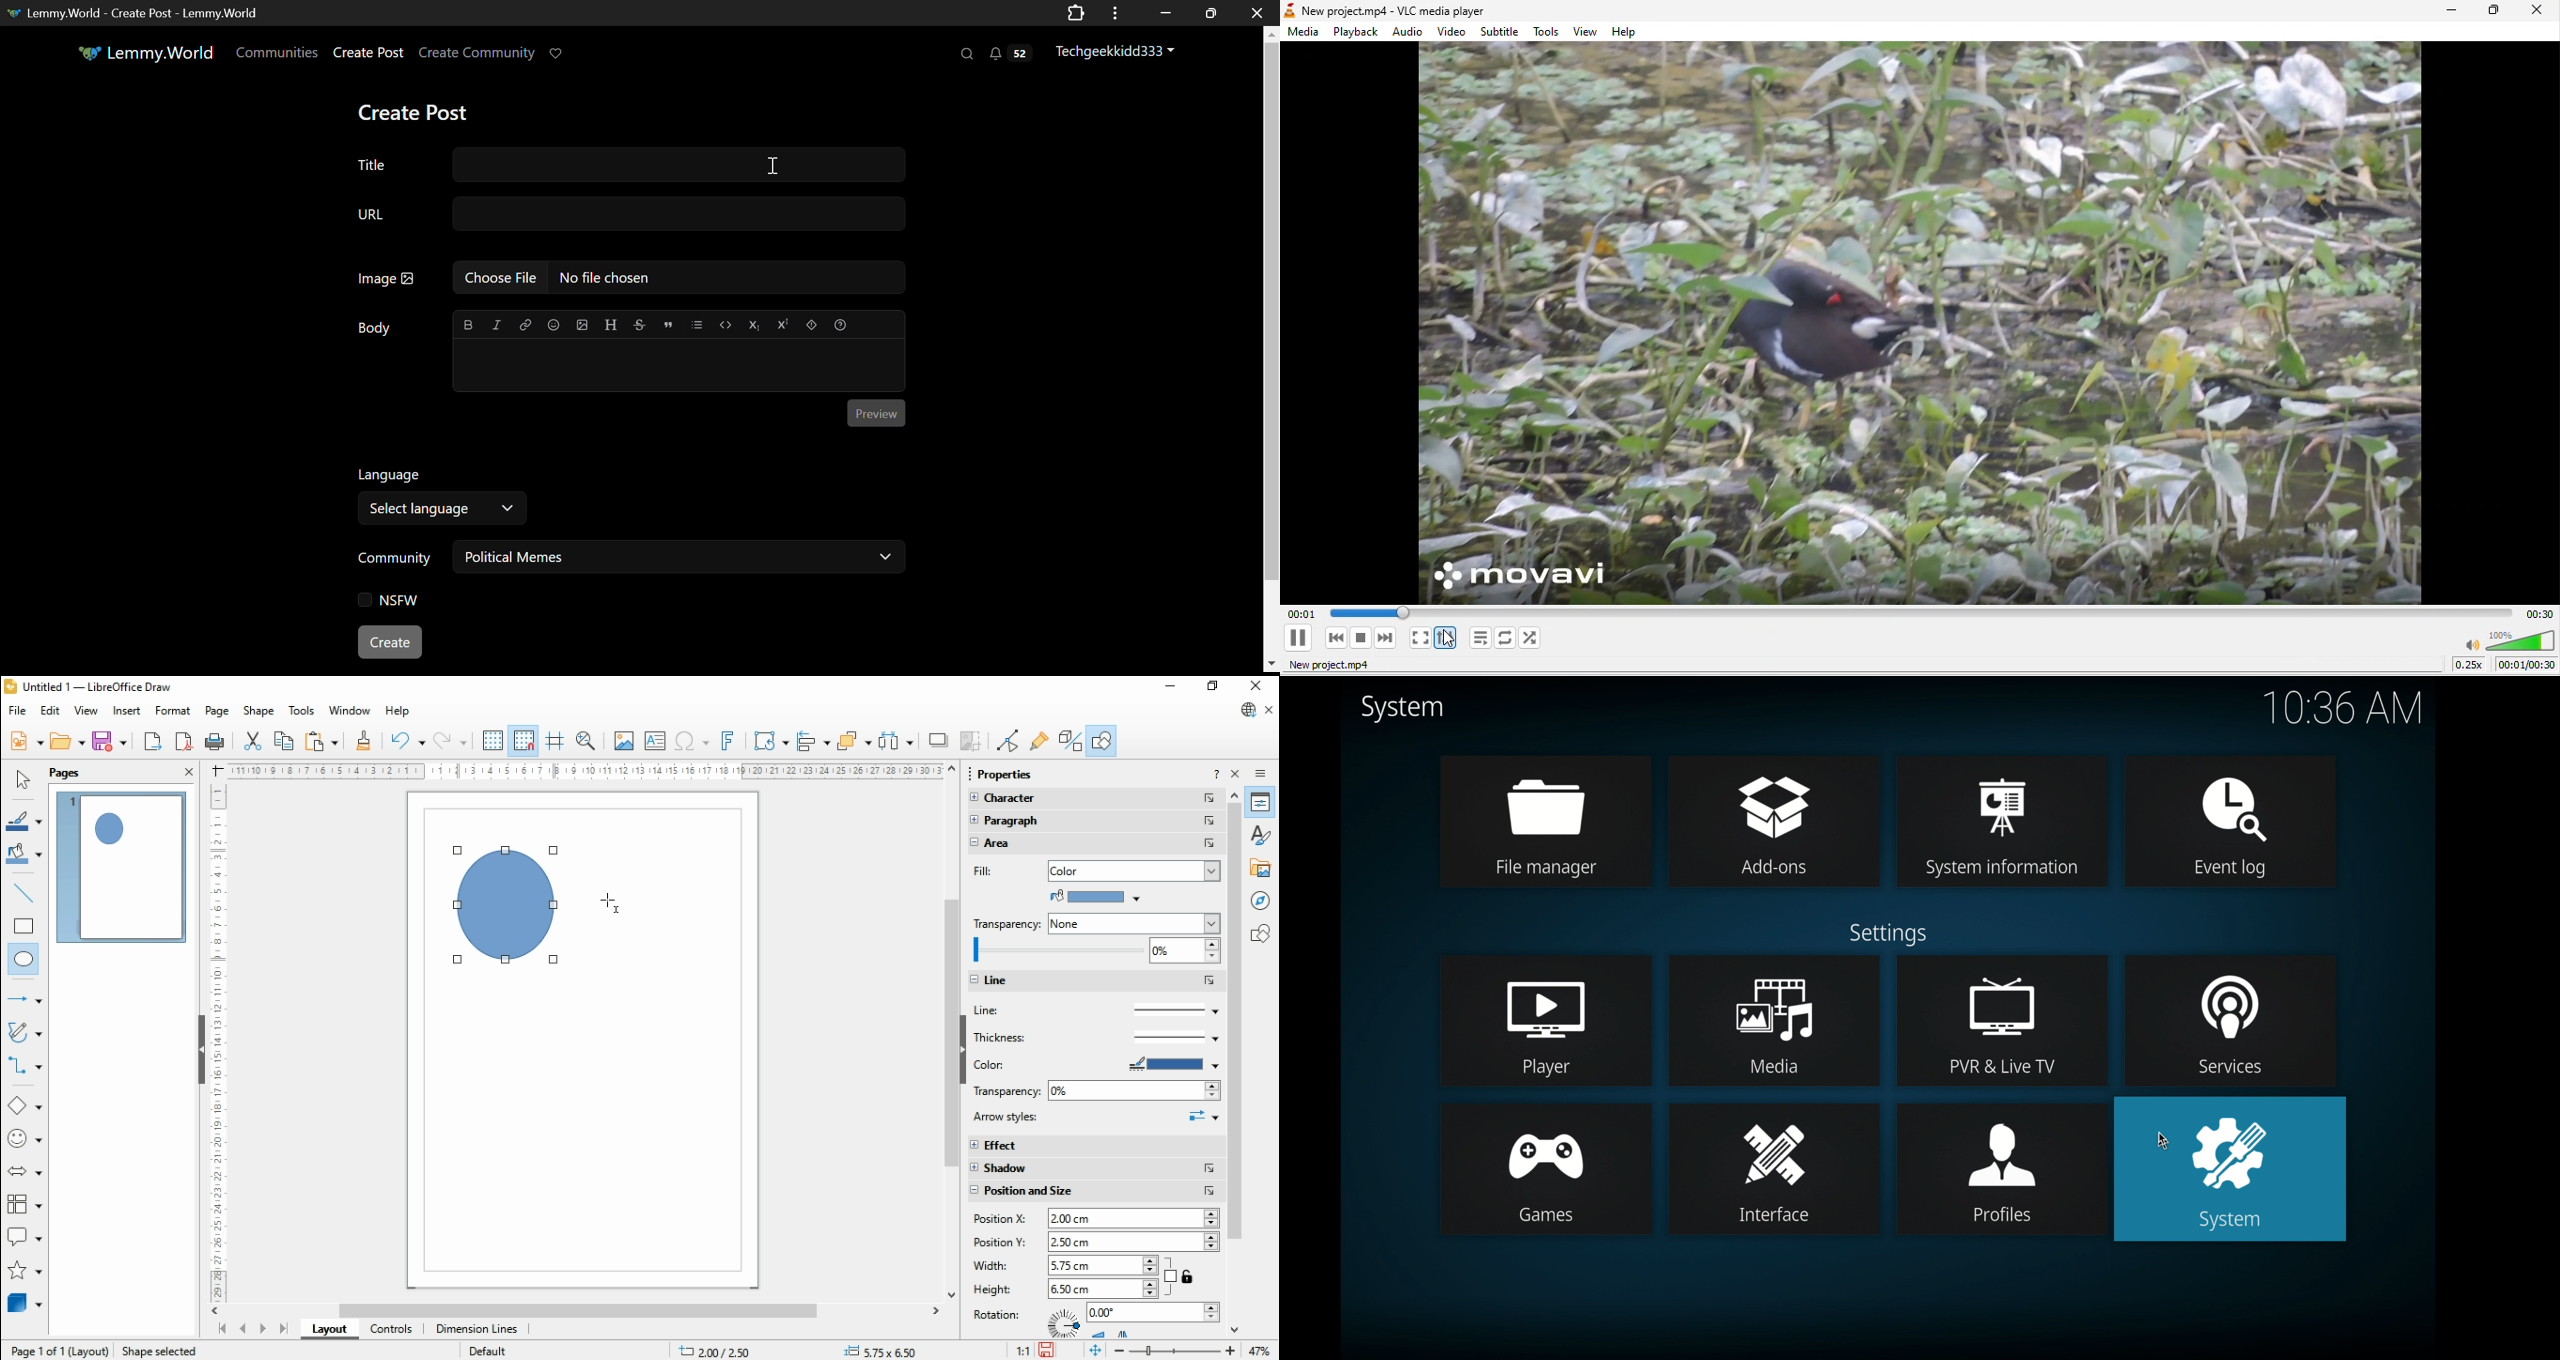 Image resolution: width=2576 pixels, height=1372 pixels. Describe the element at coordinates (252, 740) in the screenshot. I see `cut` at that location.